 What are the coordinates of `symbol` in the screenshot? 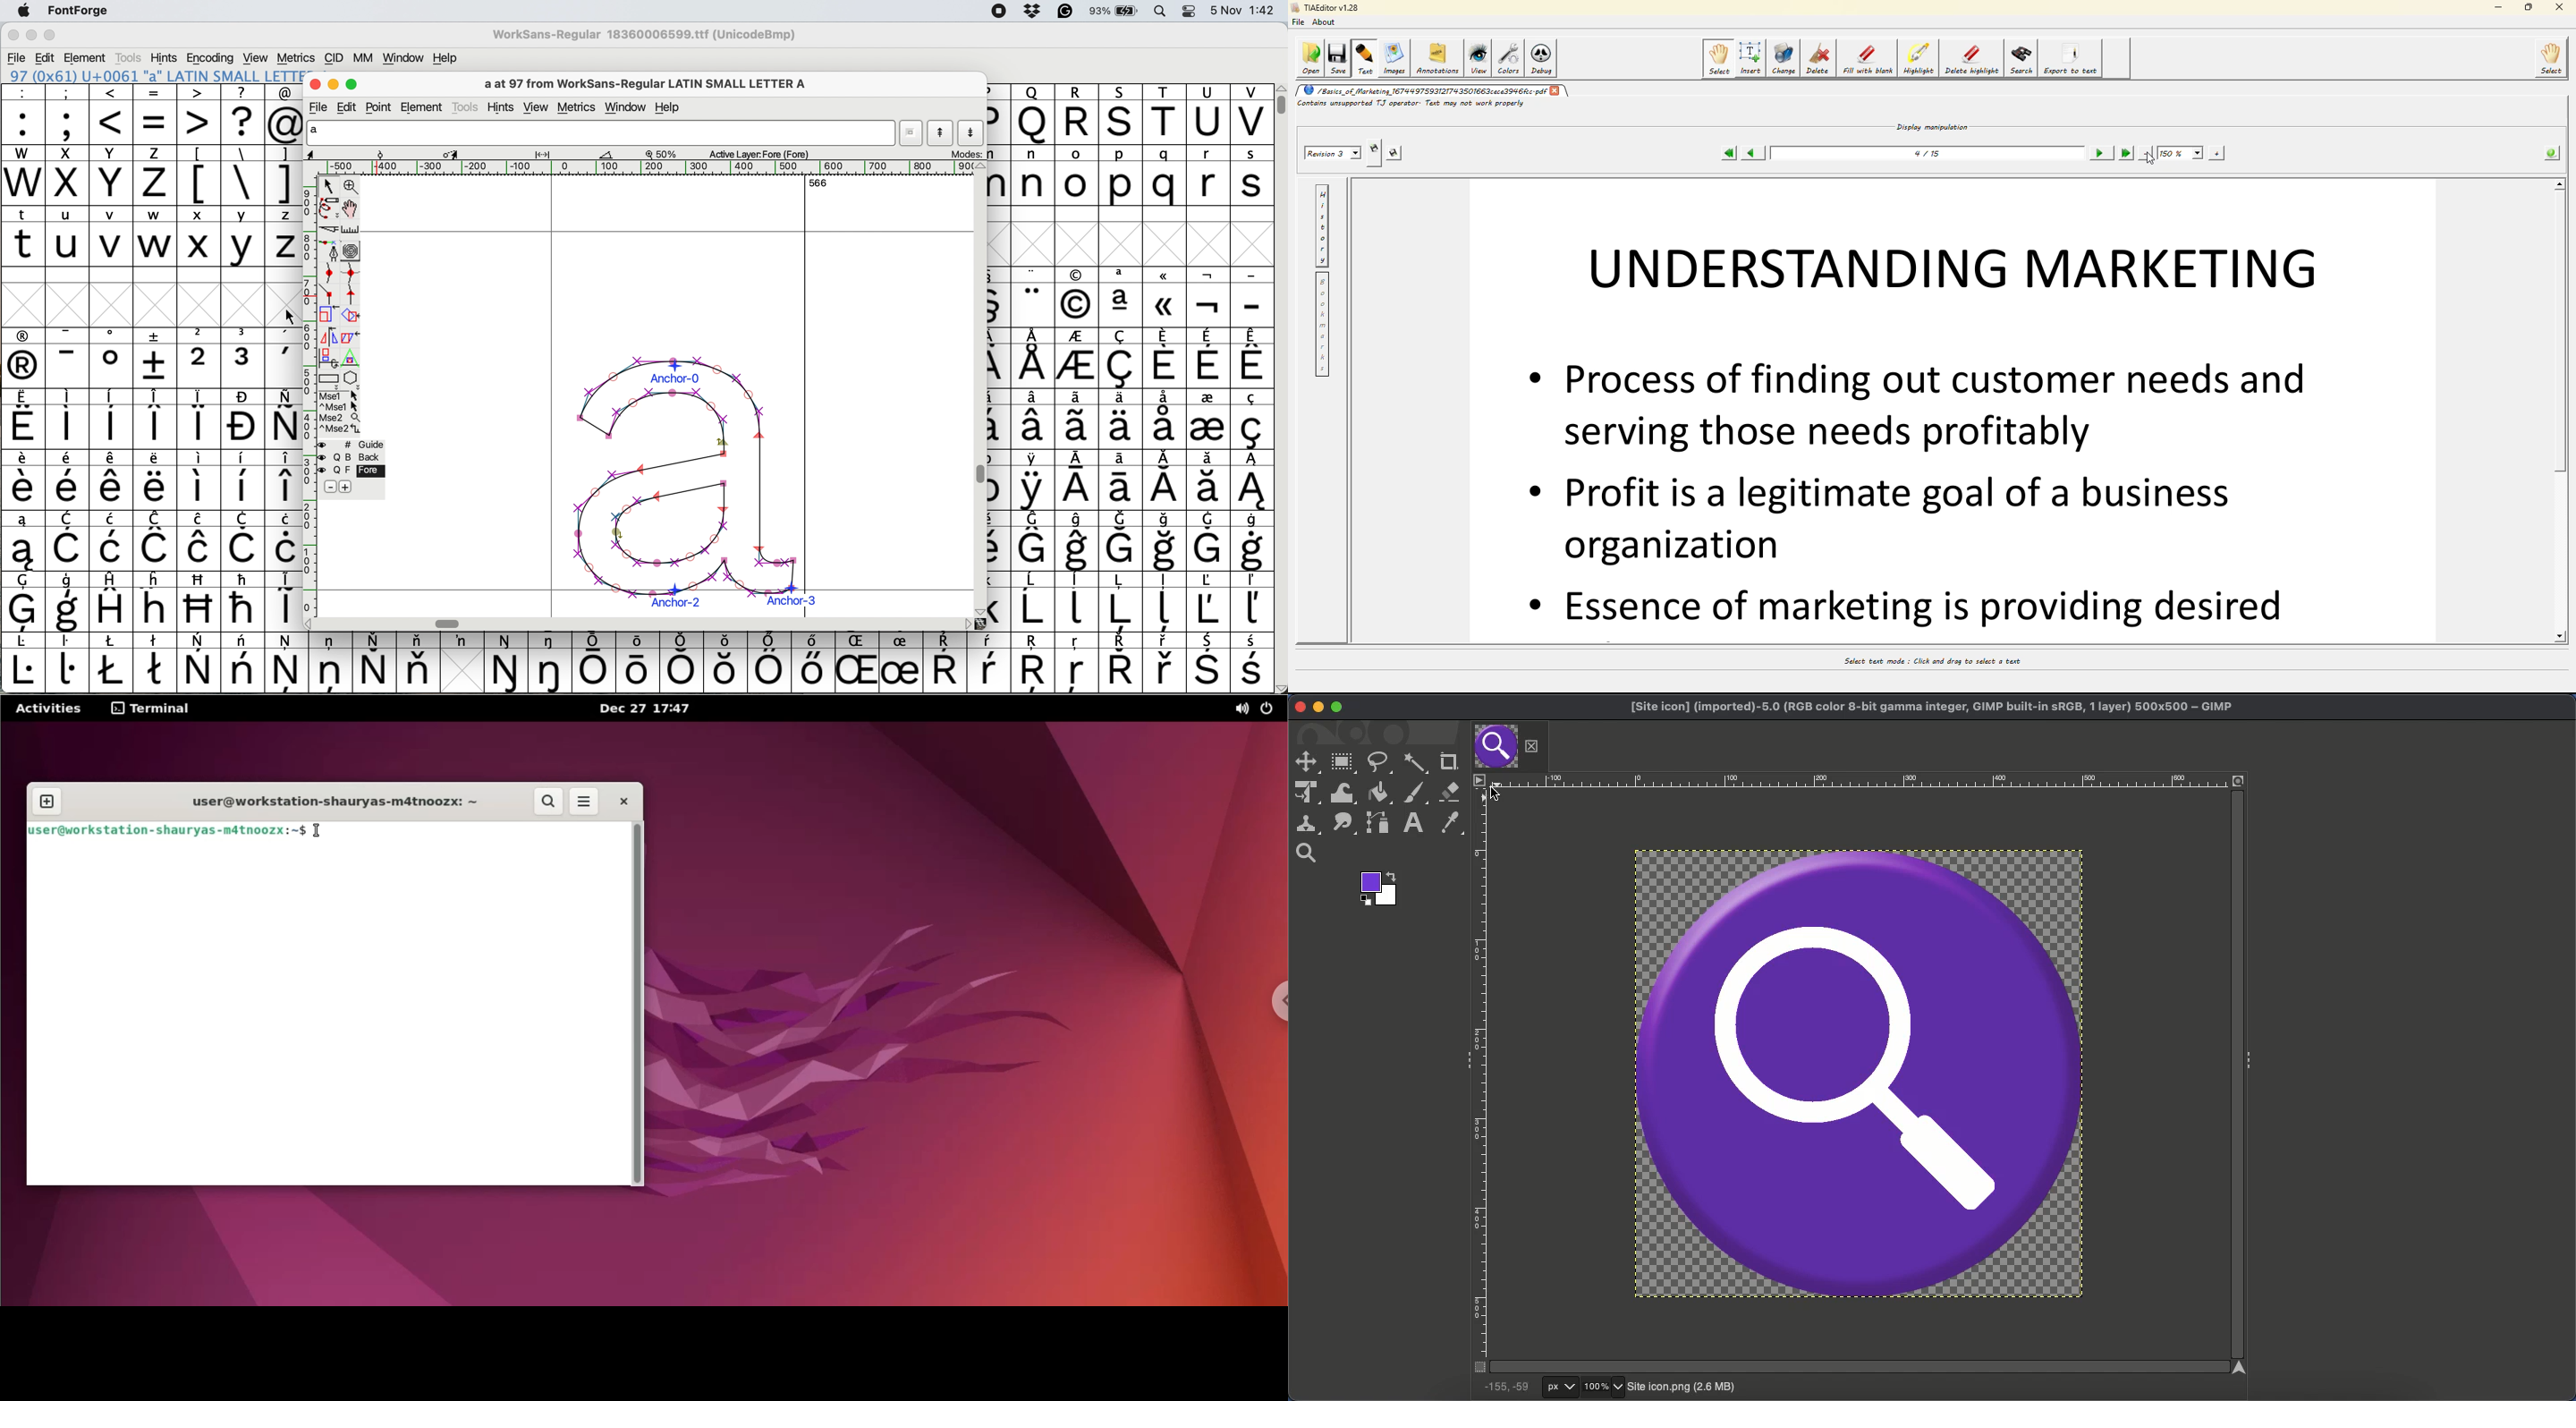 It's located at (157, 358).